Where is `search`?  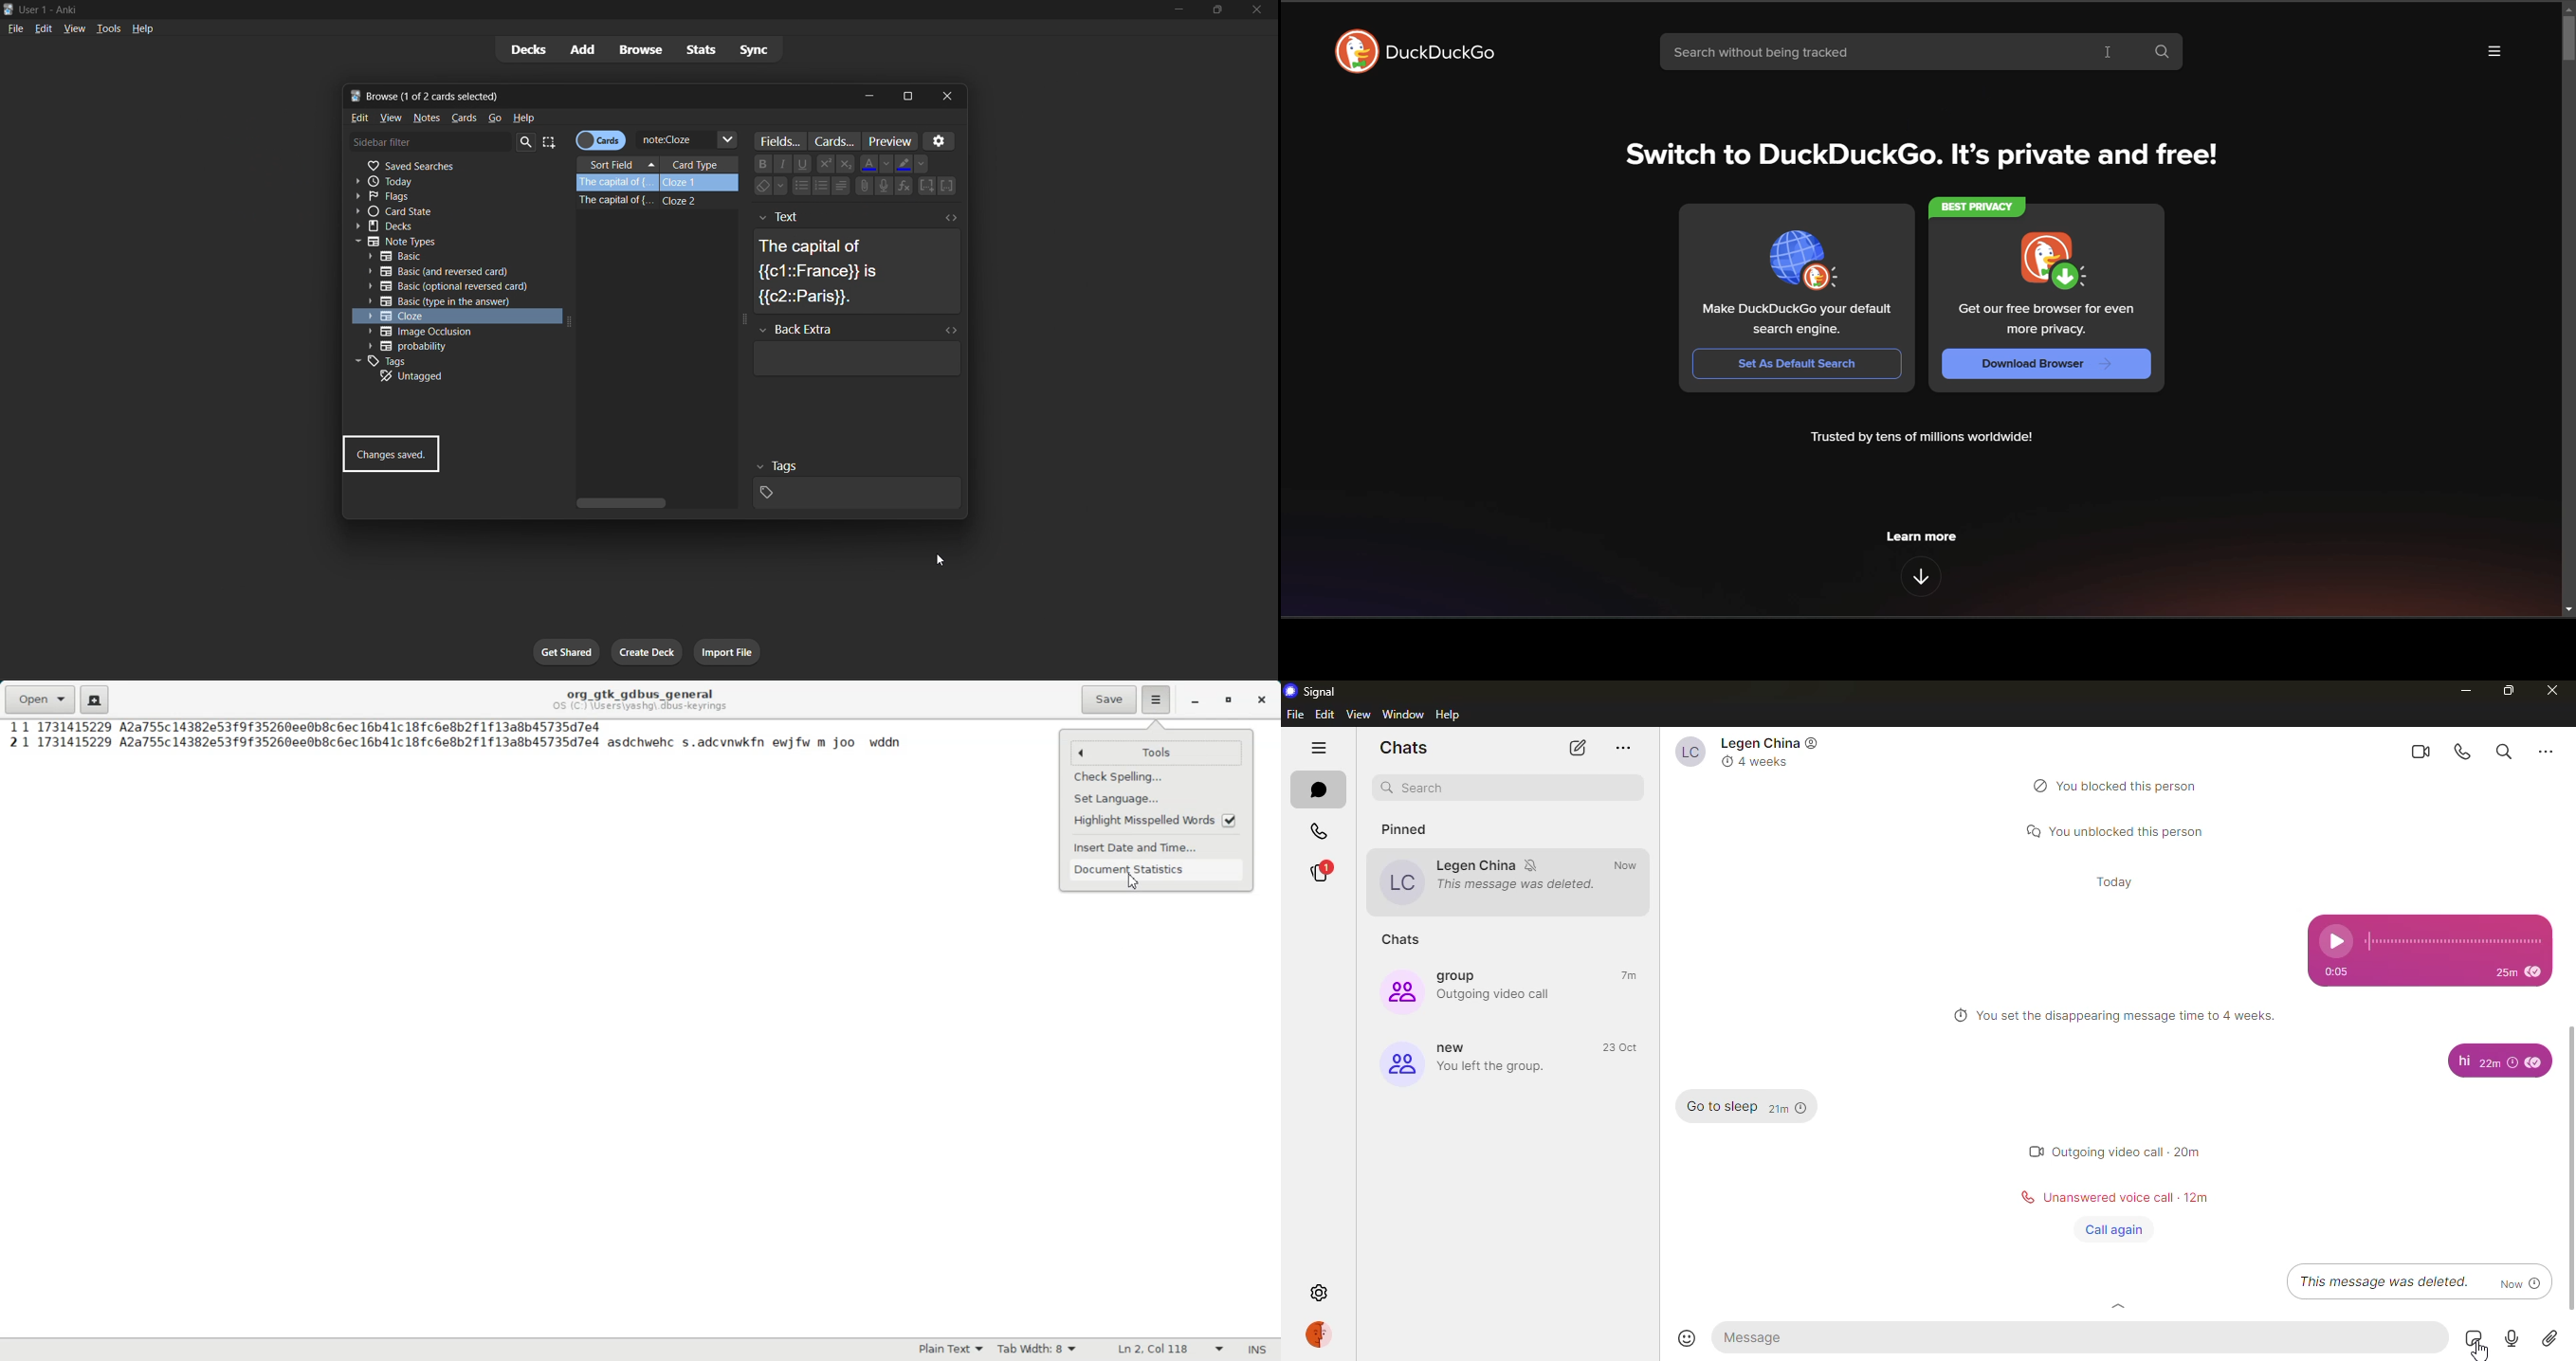
search is located at coordinates (1420, 789).